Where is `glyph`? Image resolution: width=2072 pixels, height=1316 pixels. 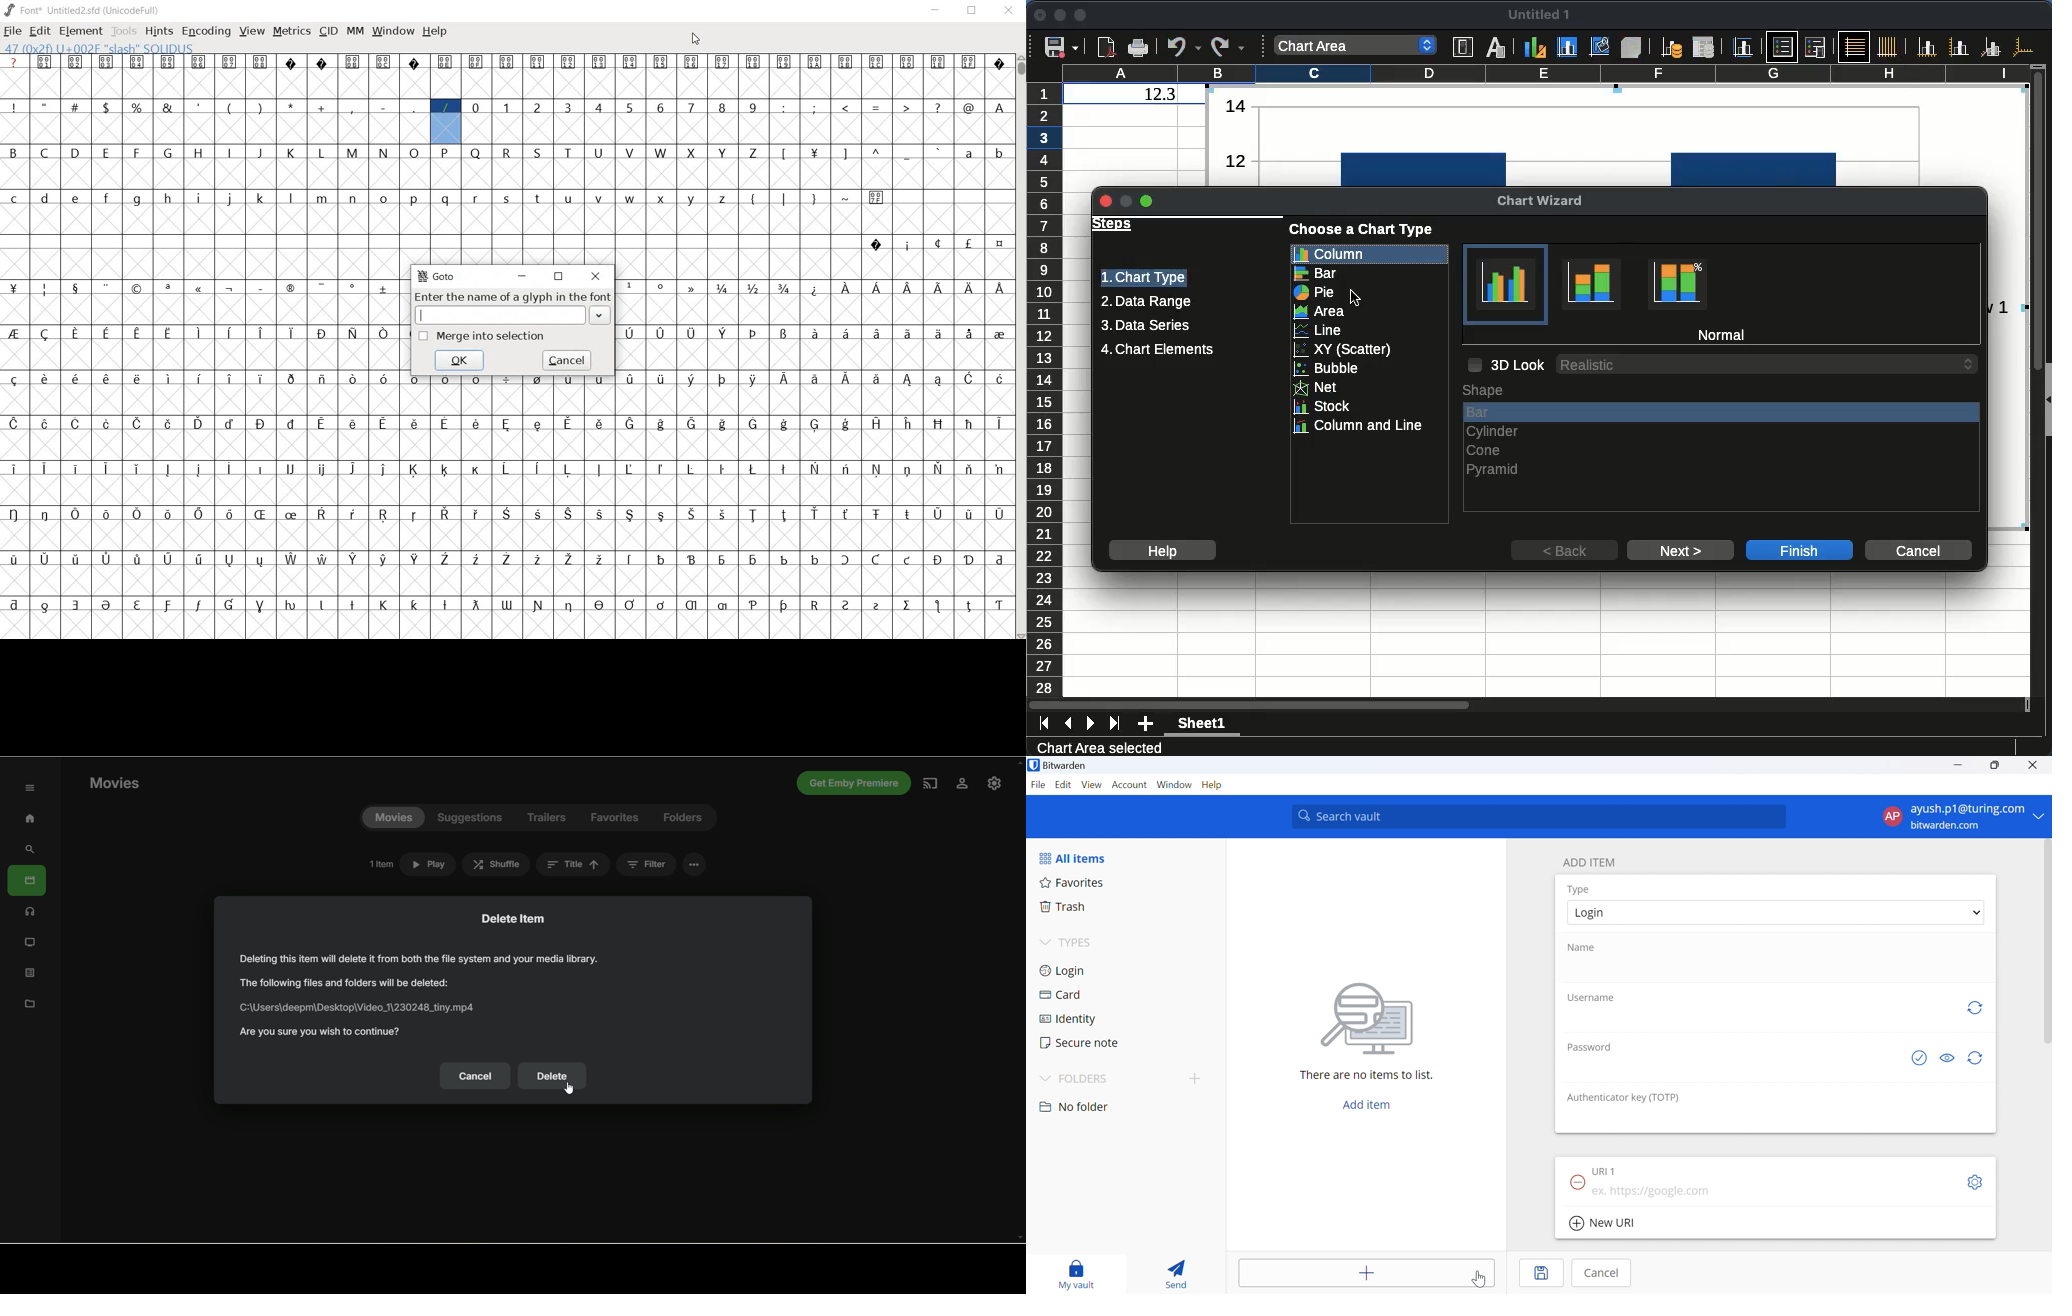 glyph is located at coordinates (445, 199).